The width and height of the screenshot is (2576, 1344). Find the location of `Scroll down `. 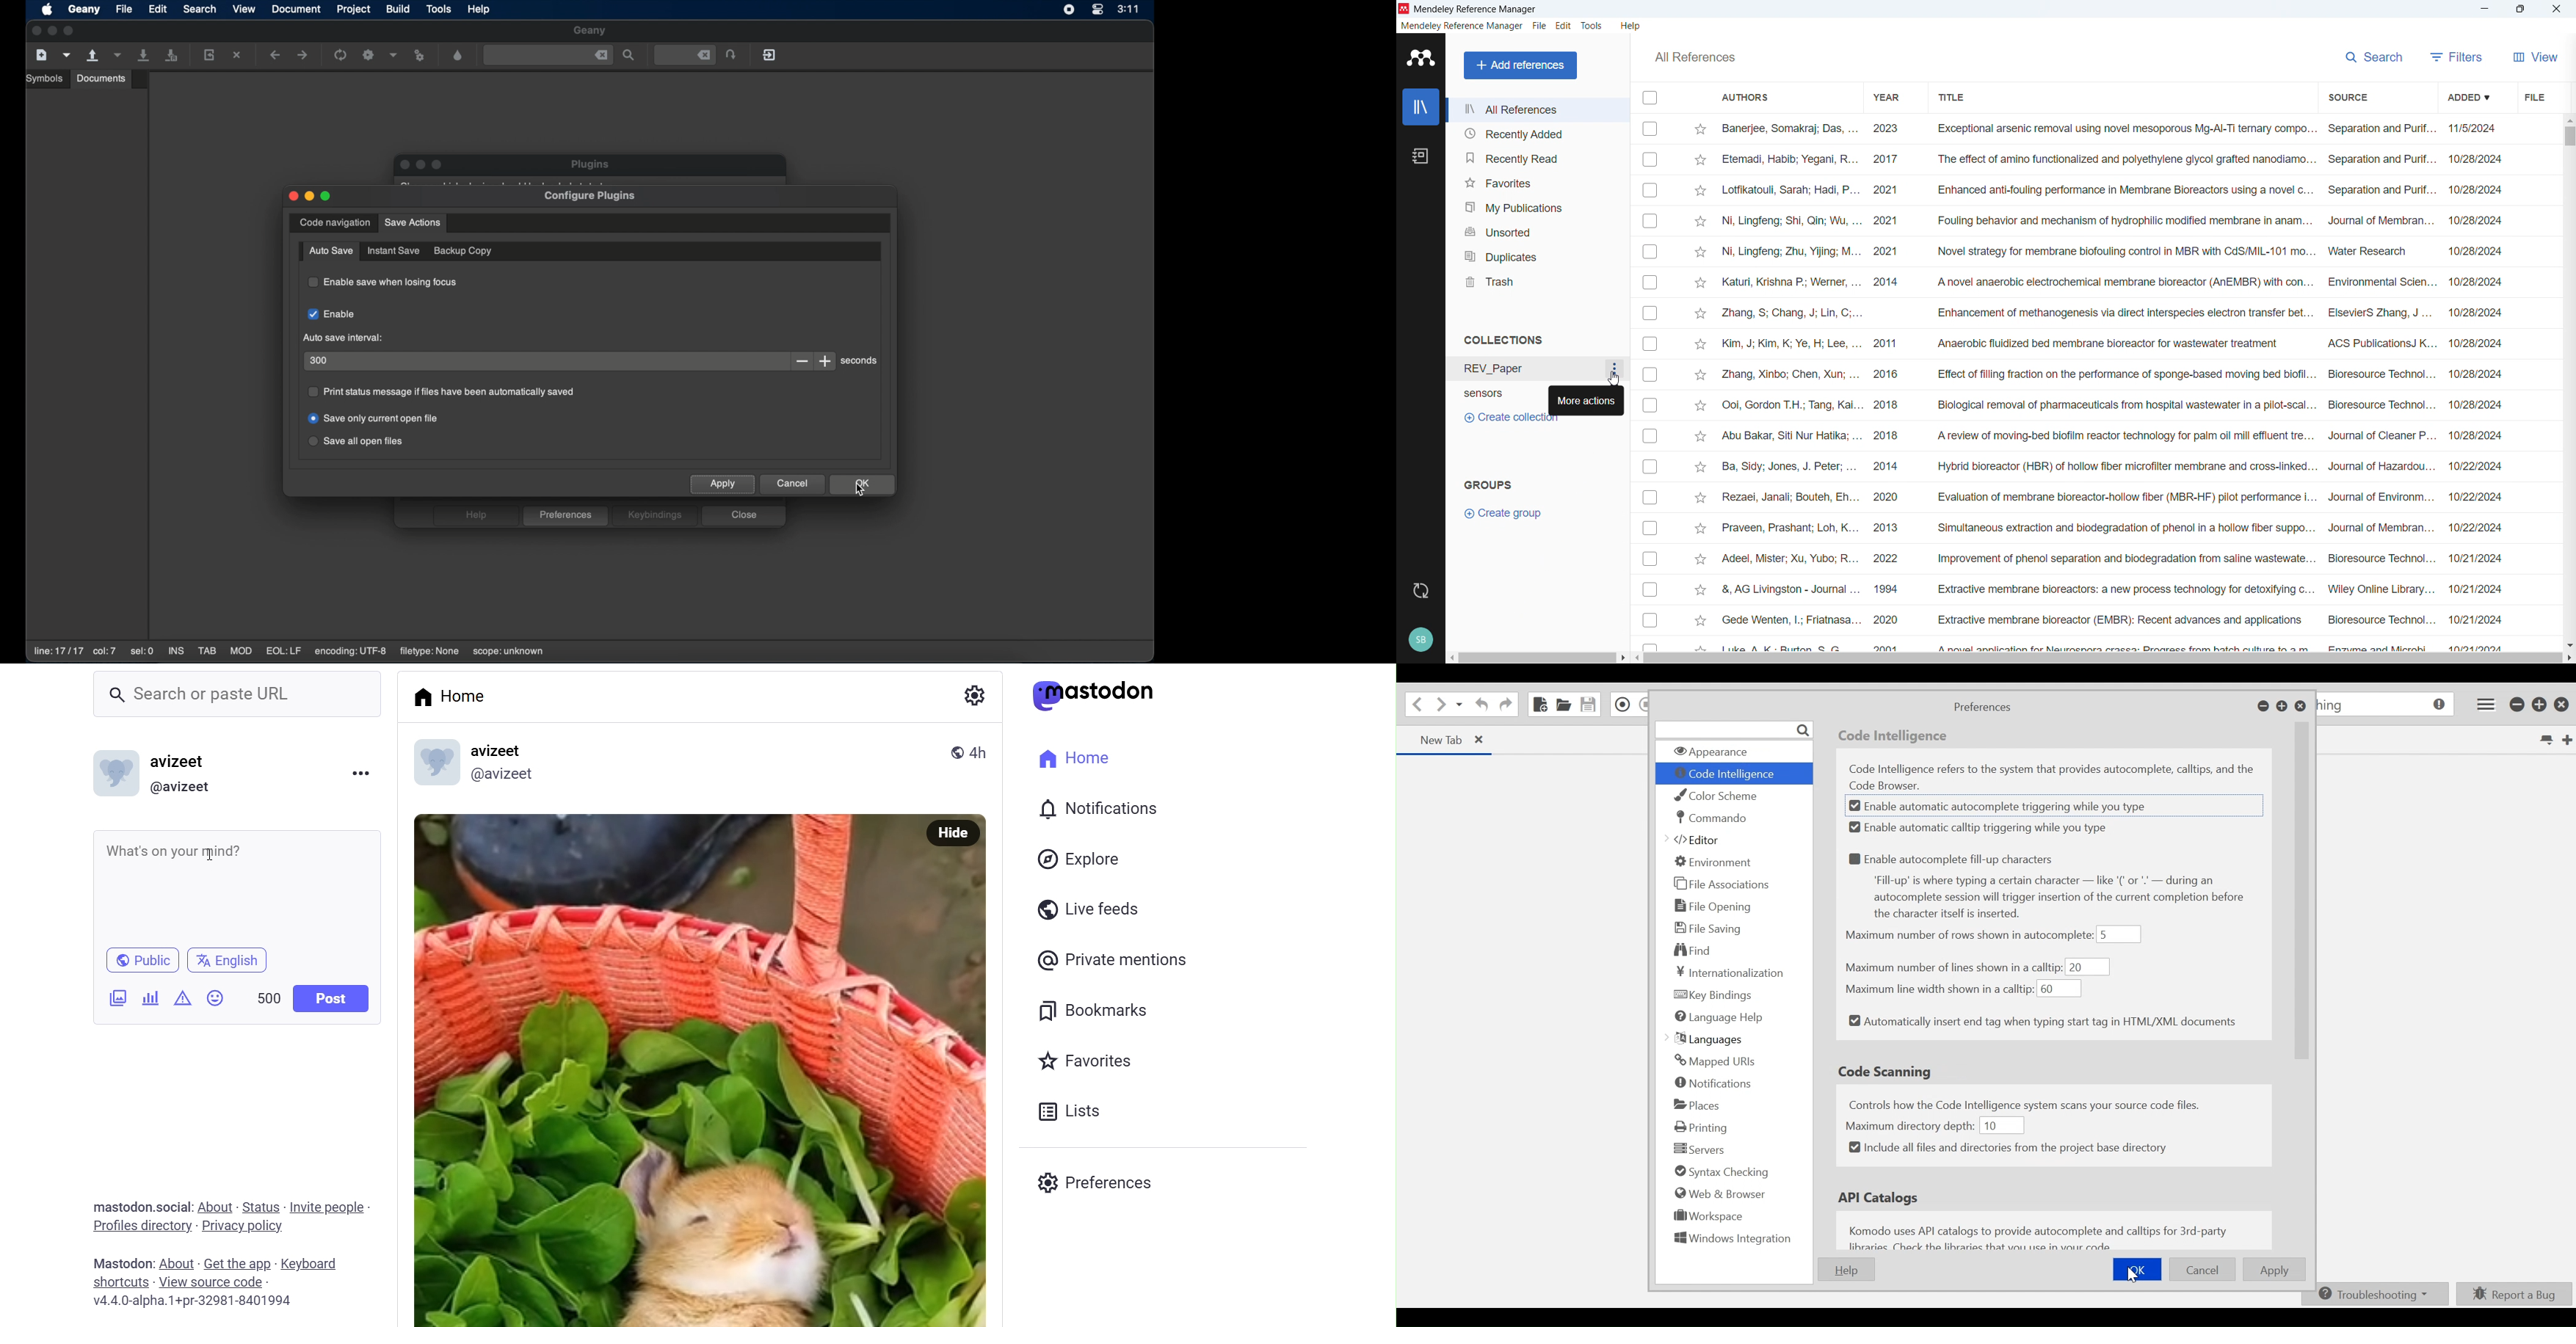

Scroll down  is located at coordinates (2569, 644).